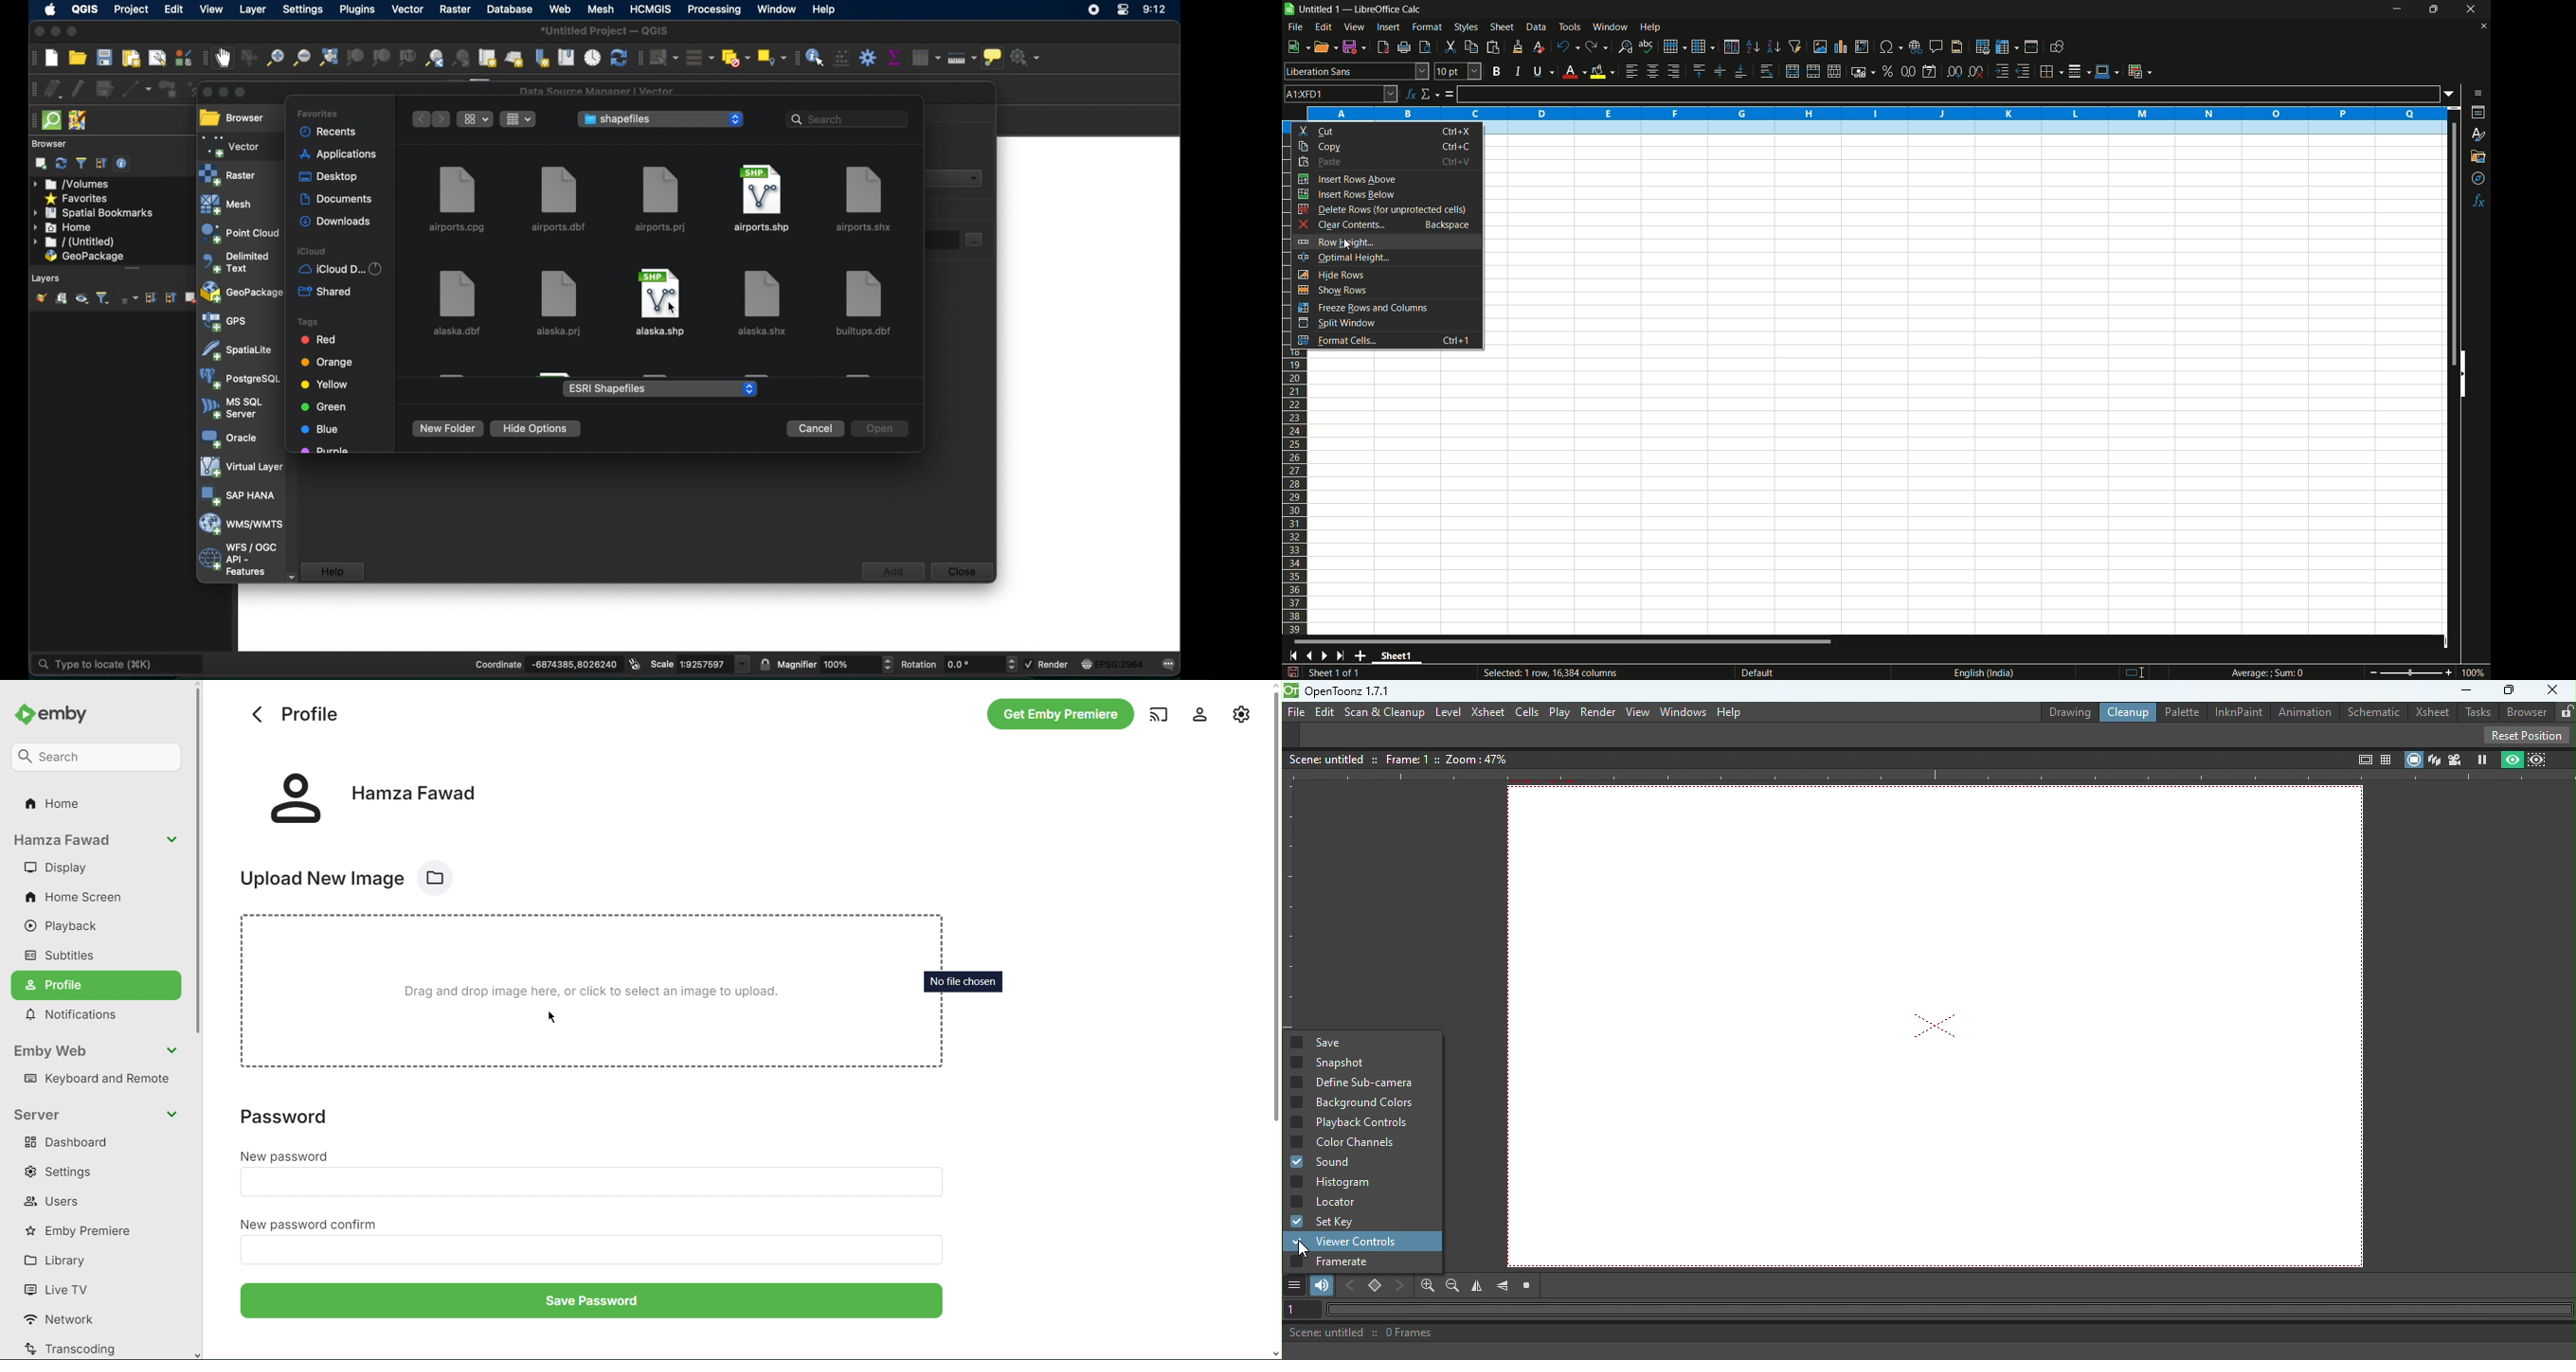 This screenshot has height=1372, width=2576. Describe the element at coordinates (2453, 93) in the screenshot. I see `formula input options` at that location.